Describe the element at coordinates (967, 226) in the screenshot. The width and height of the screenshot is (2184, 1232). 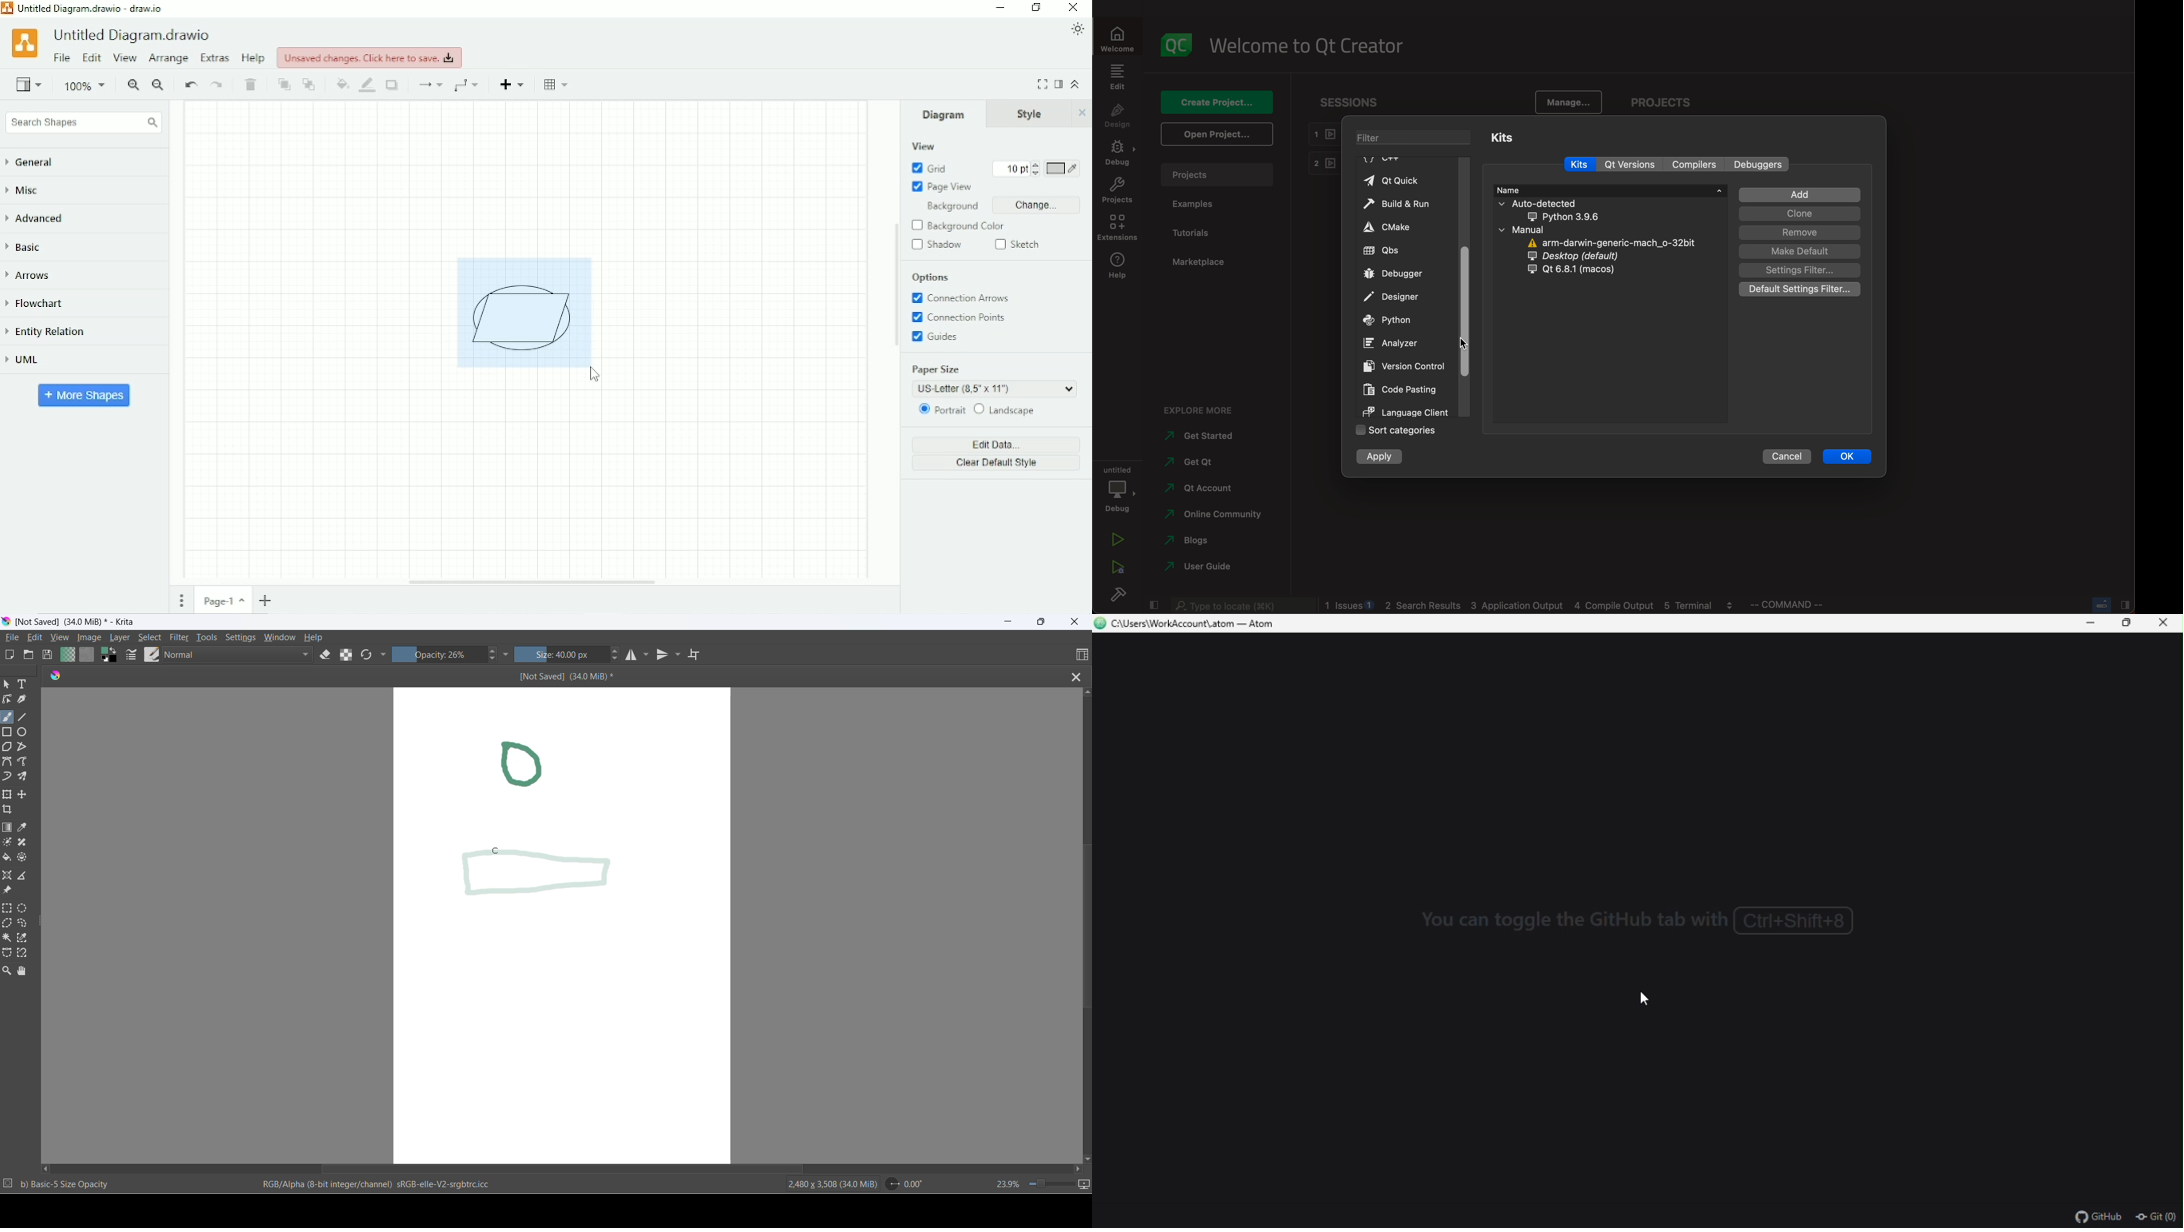
I see `Background color` at that location.